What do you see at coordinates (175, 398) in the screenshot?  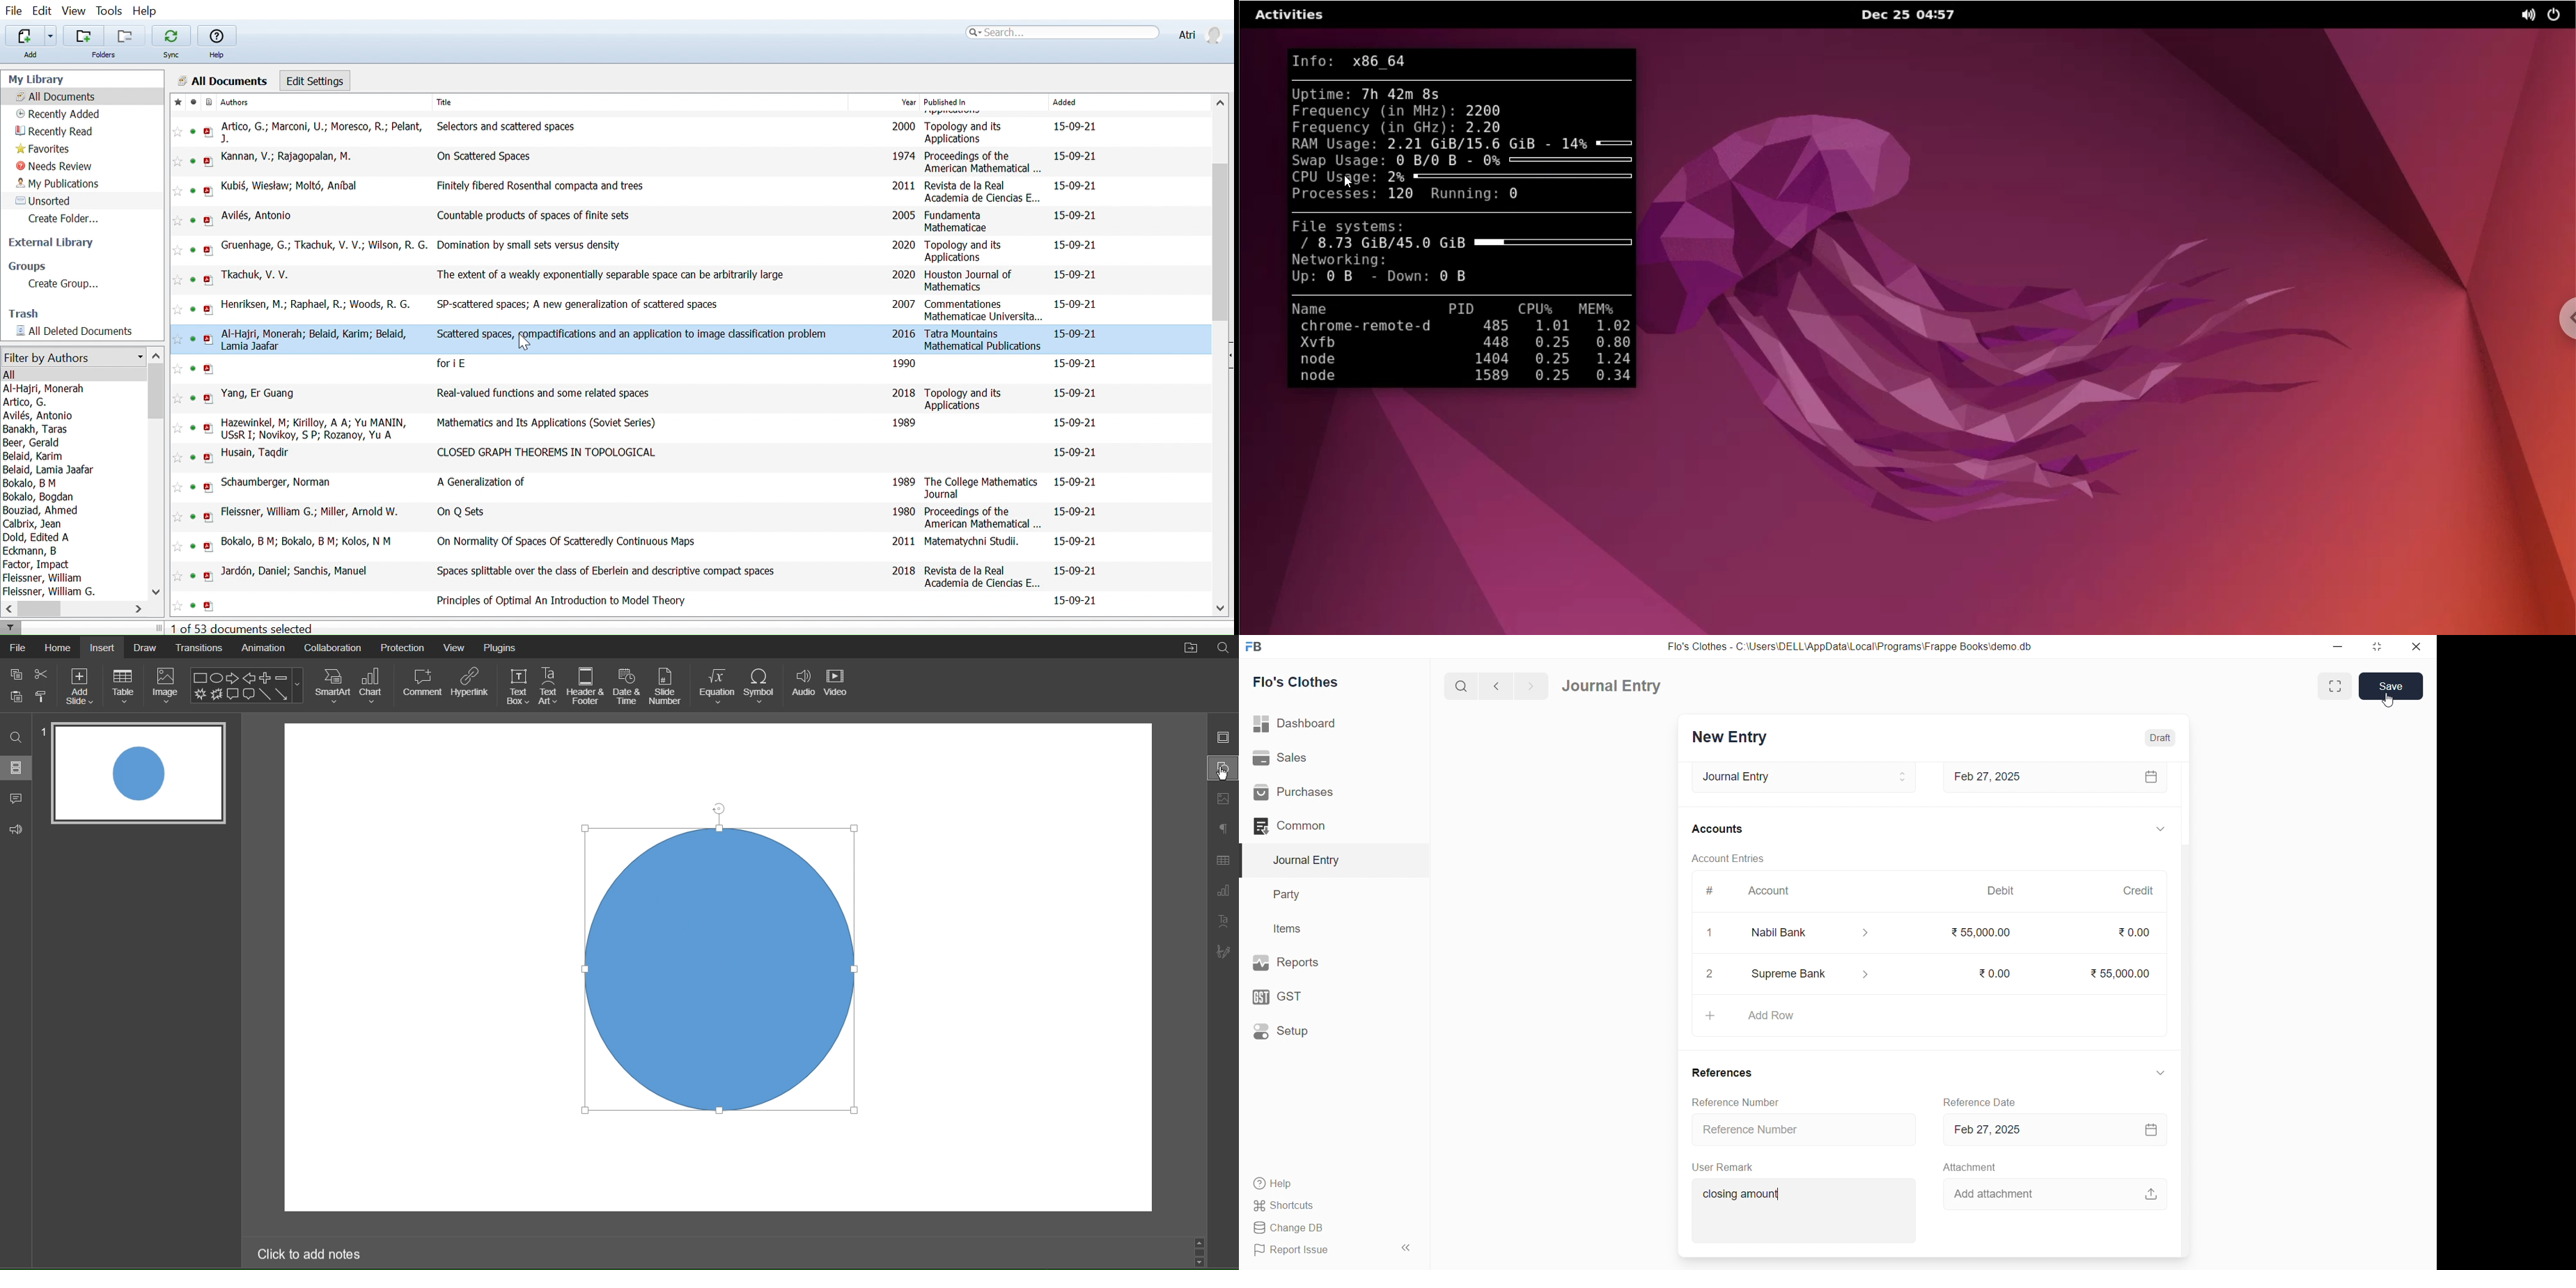 I see `favourite` at bounding box center [175, 398].